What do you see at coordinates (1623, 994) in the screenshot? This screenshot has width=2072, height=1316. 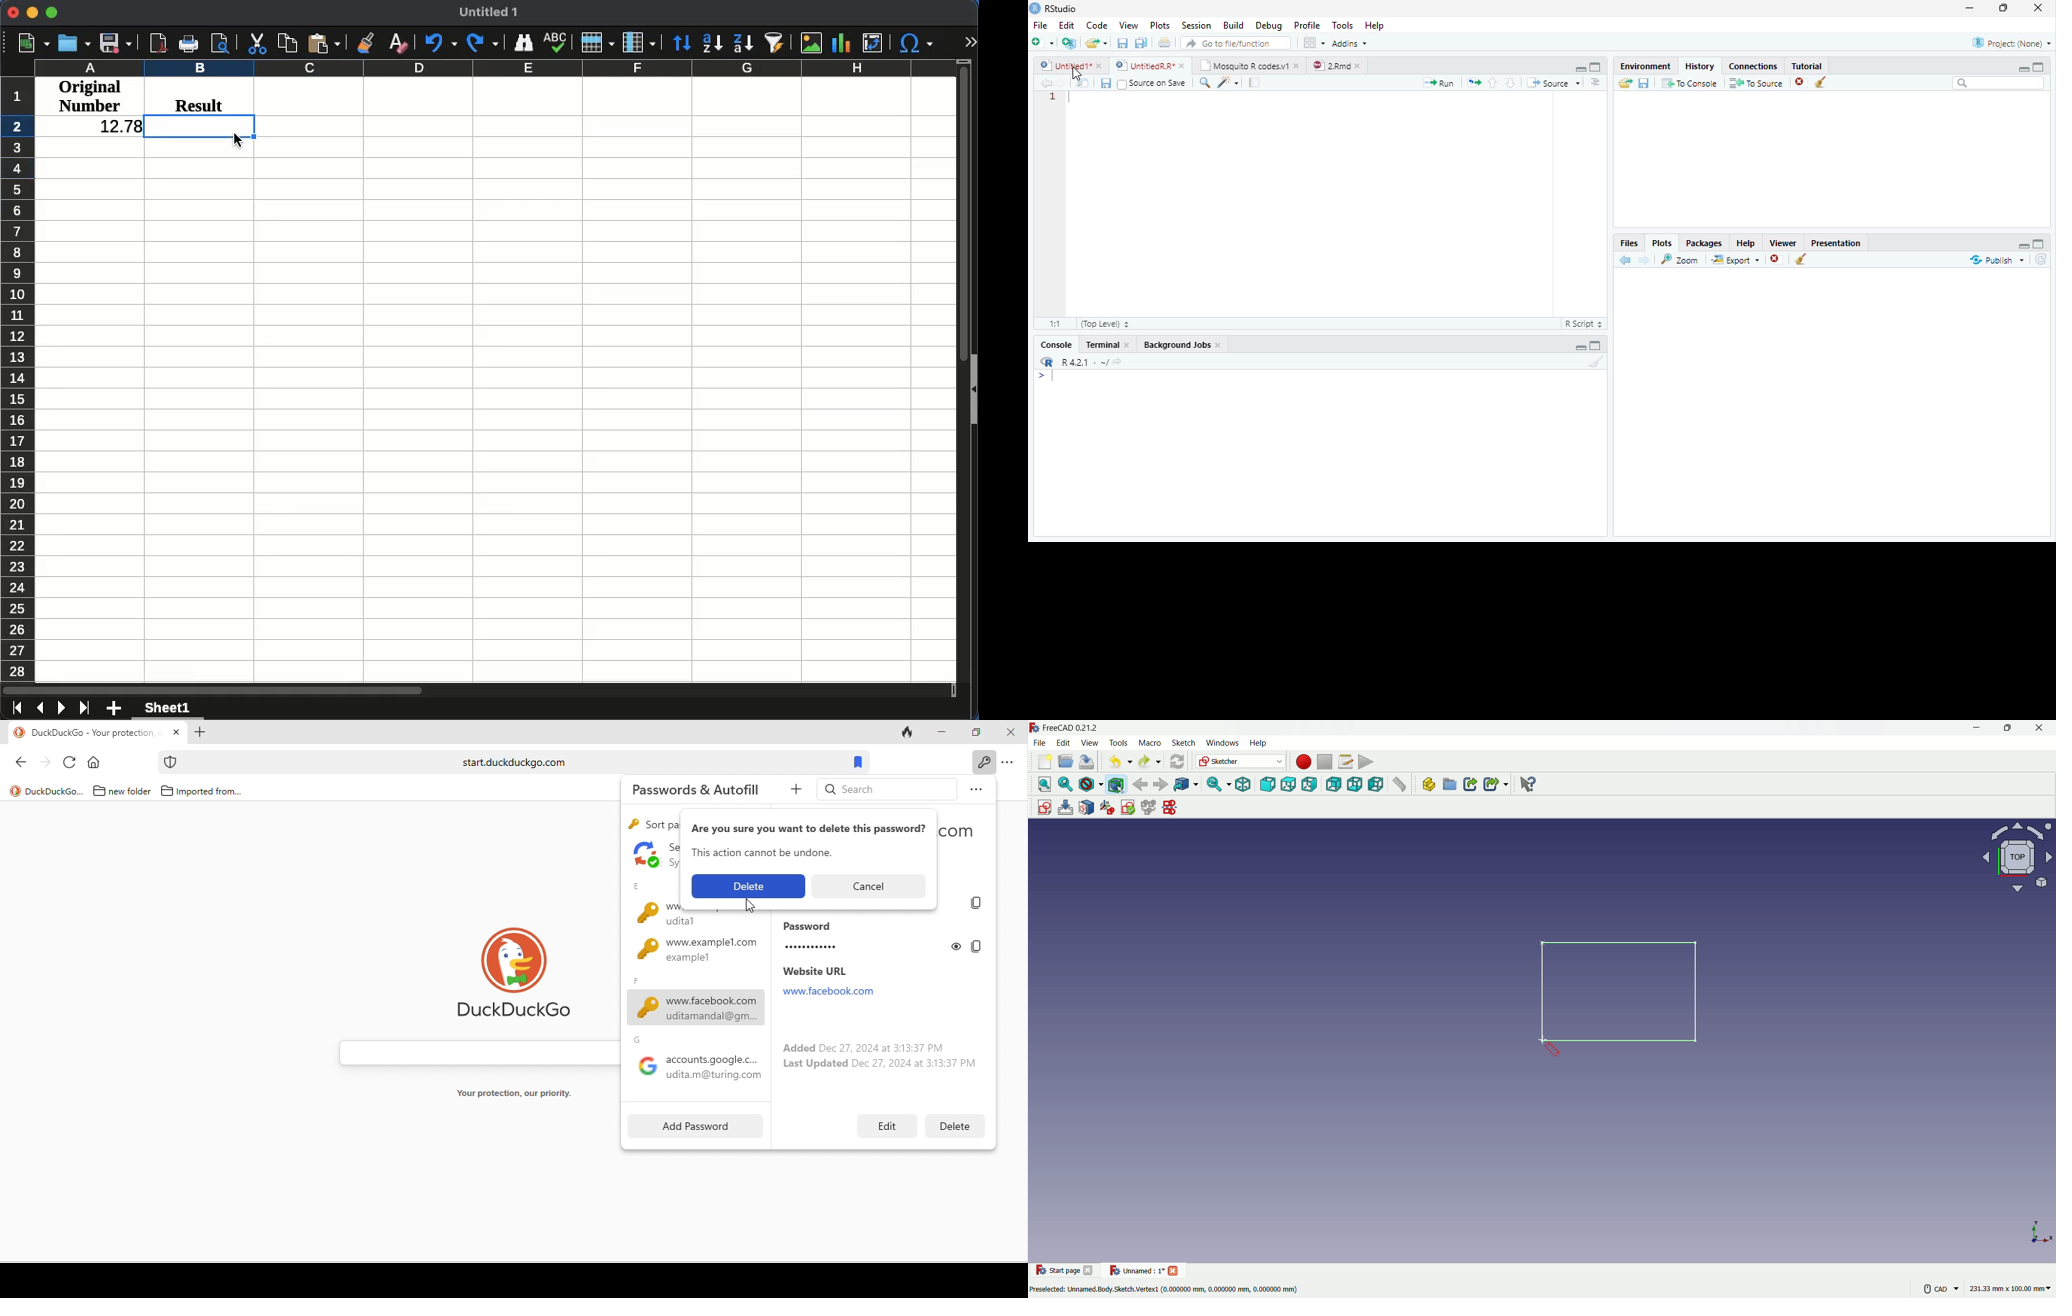 I see `rectangle` at bounding box center [1623, 994].